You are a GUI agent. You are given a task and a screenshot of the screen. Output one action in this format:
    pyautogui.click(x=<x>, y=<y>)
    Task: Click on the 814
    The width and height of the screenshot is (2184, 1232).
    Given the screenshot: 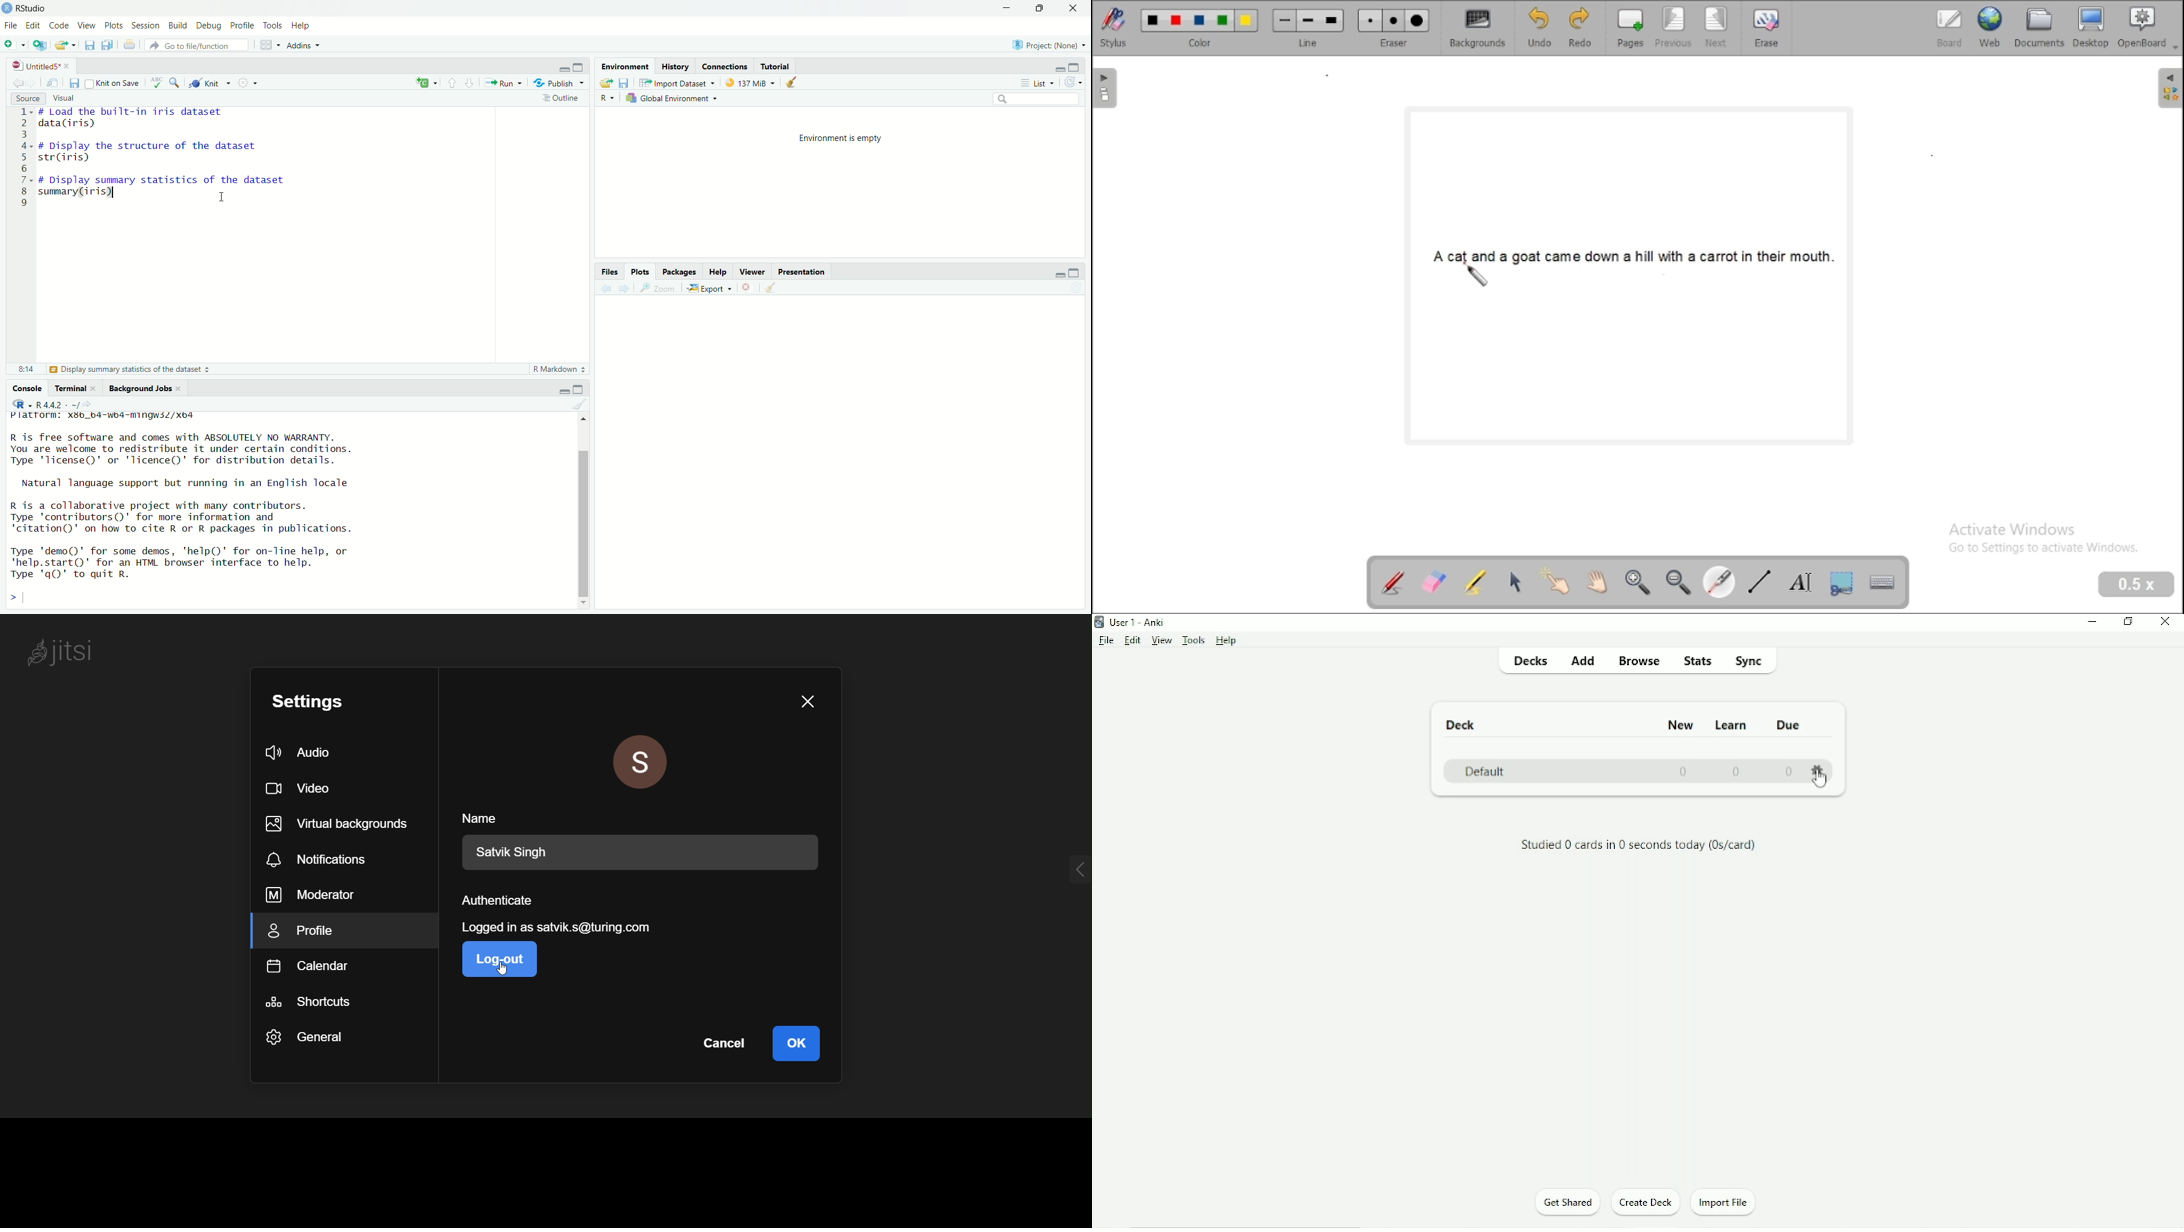 What is the action you would take?
    pyautogui.click(x=27, y=369)
    